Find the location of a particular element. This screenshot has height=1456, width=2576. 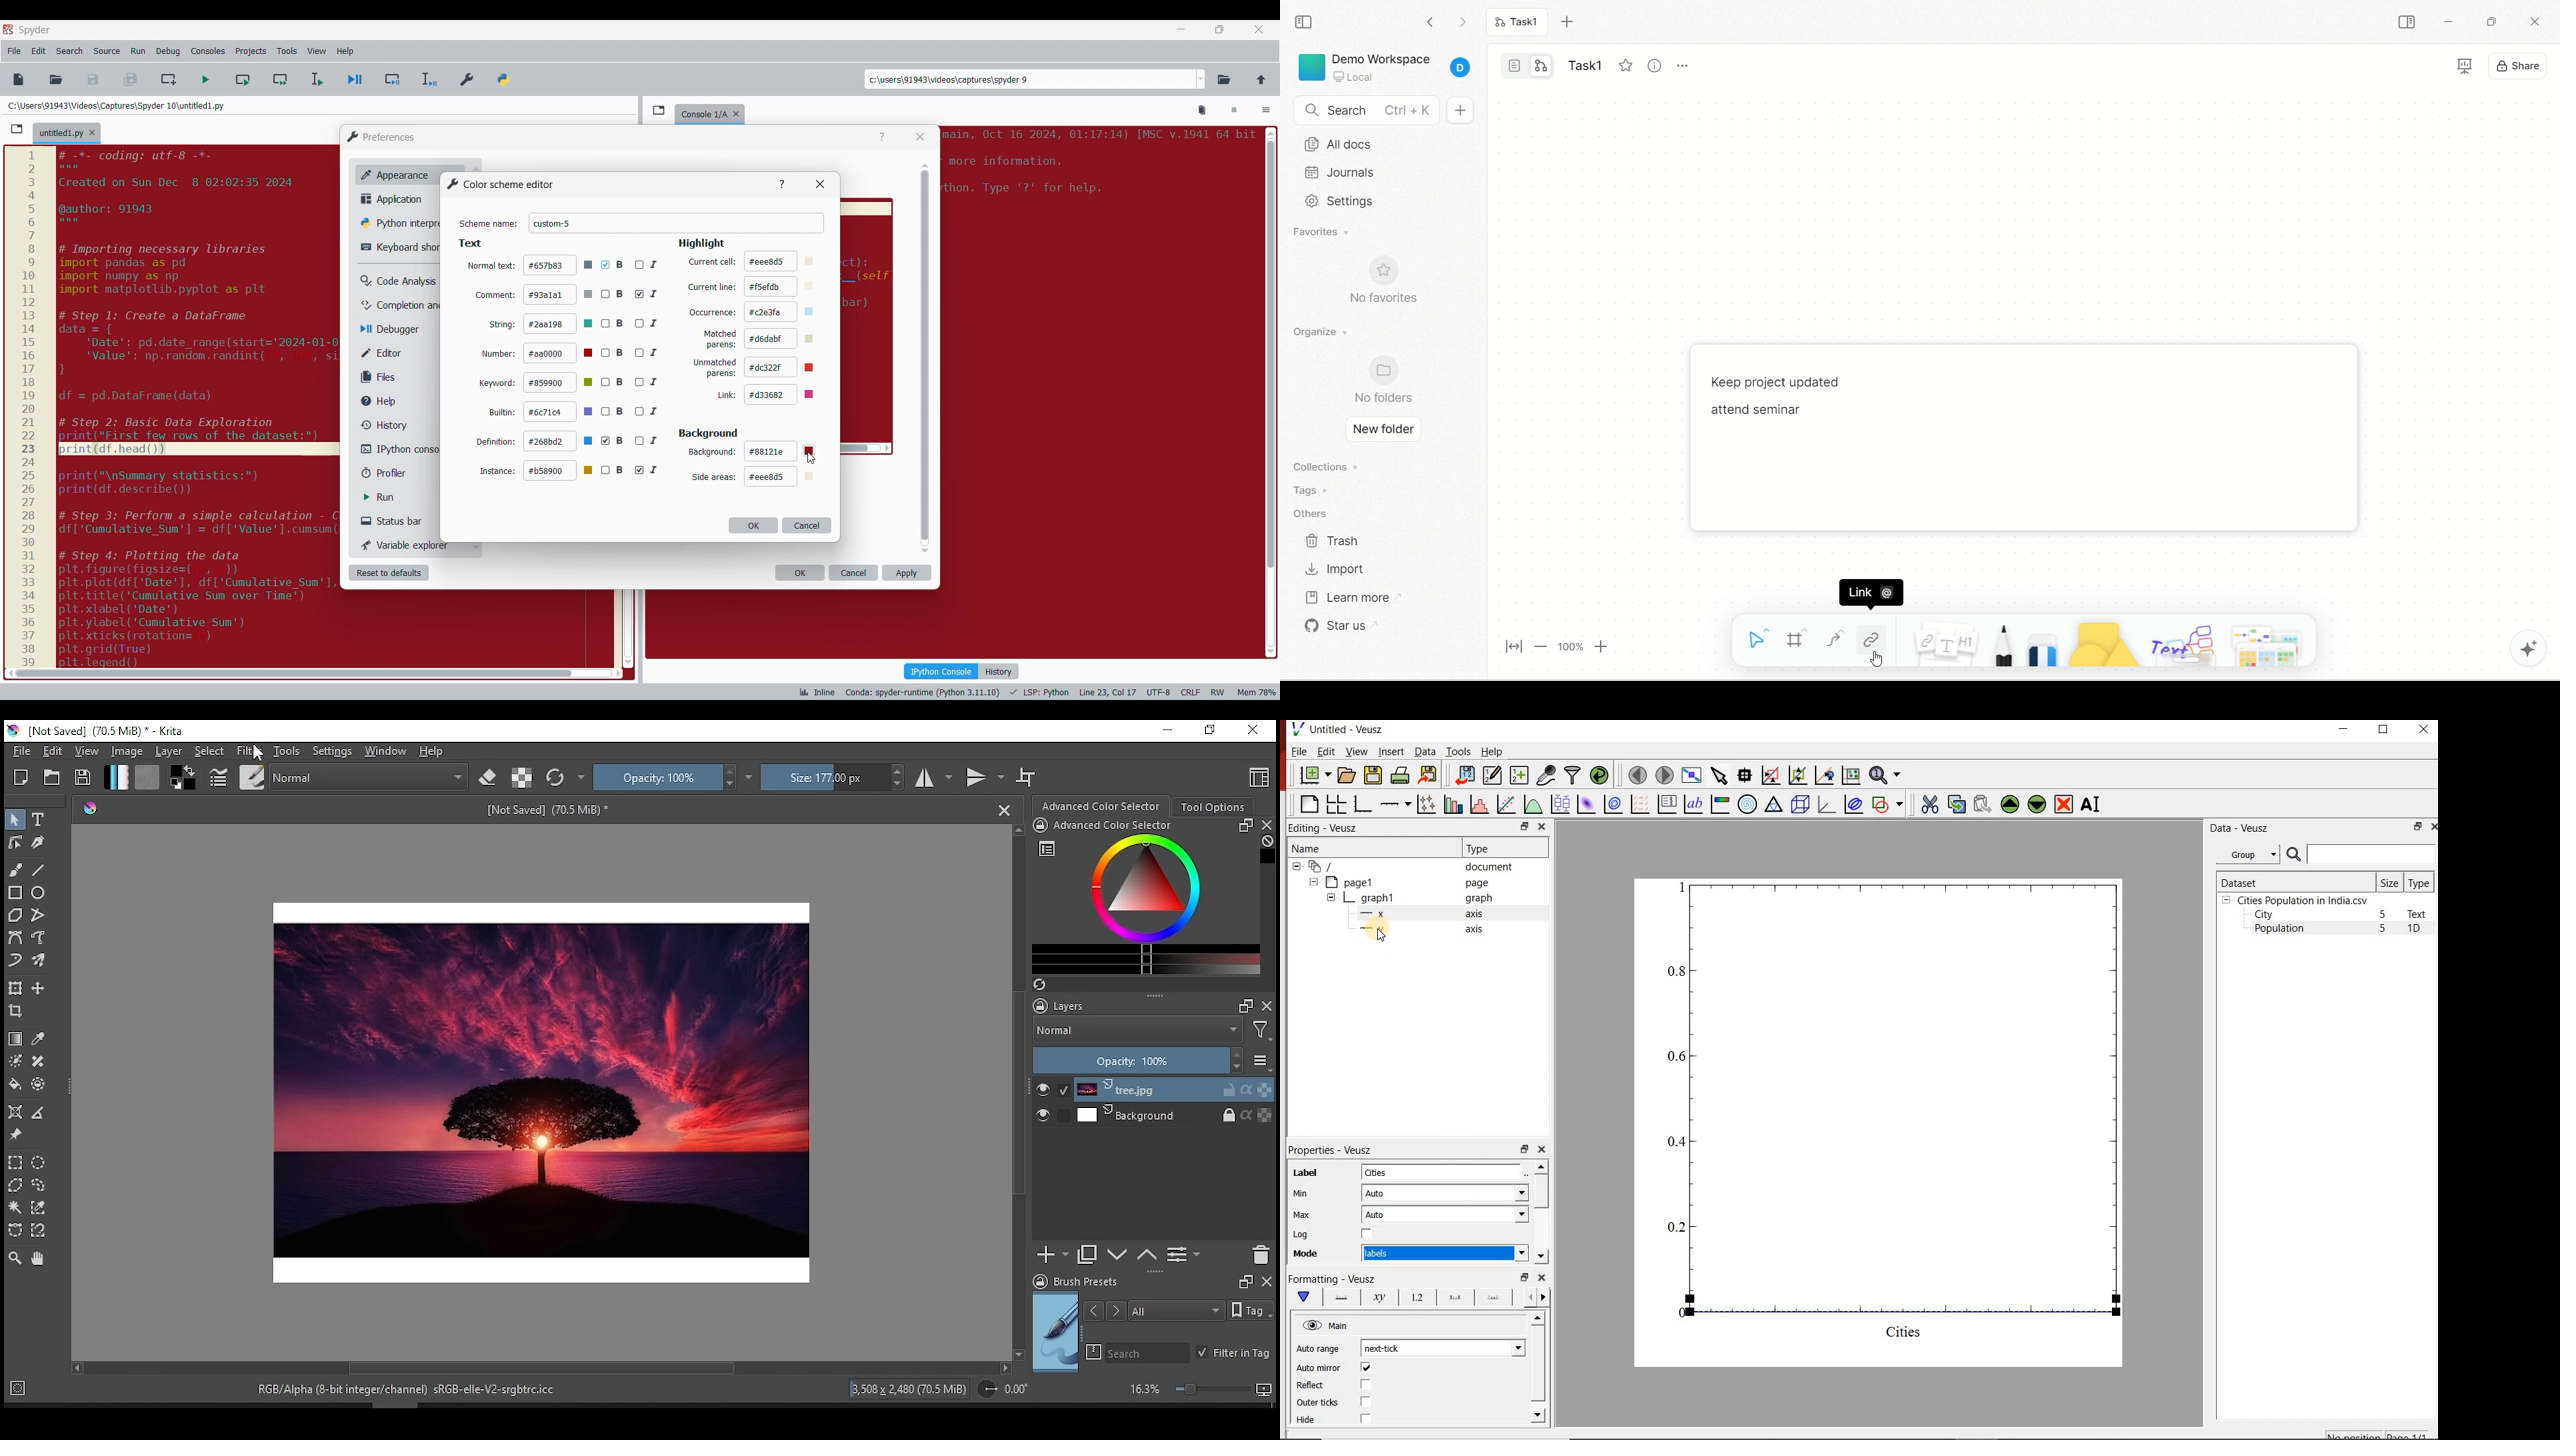

#657b83 is located at coordinates (559, 265).